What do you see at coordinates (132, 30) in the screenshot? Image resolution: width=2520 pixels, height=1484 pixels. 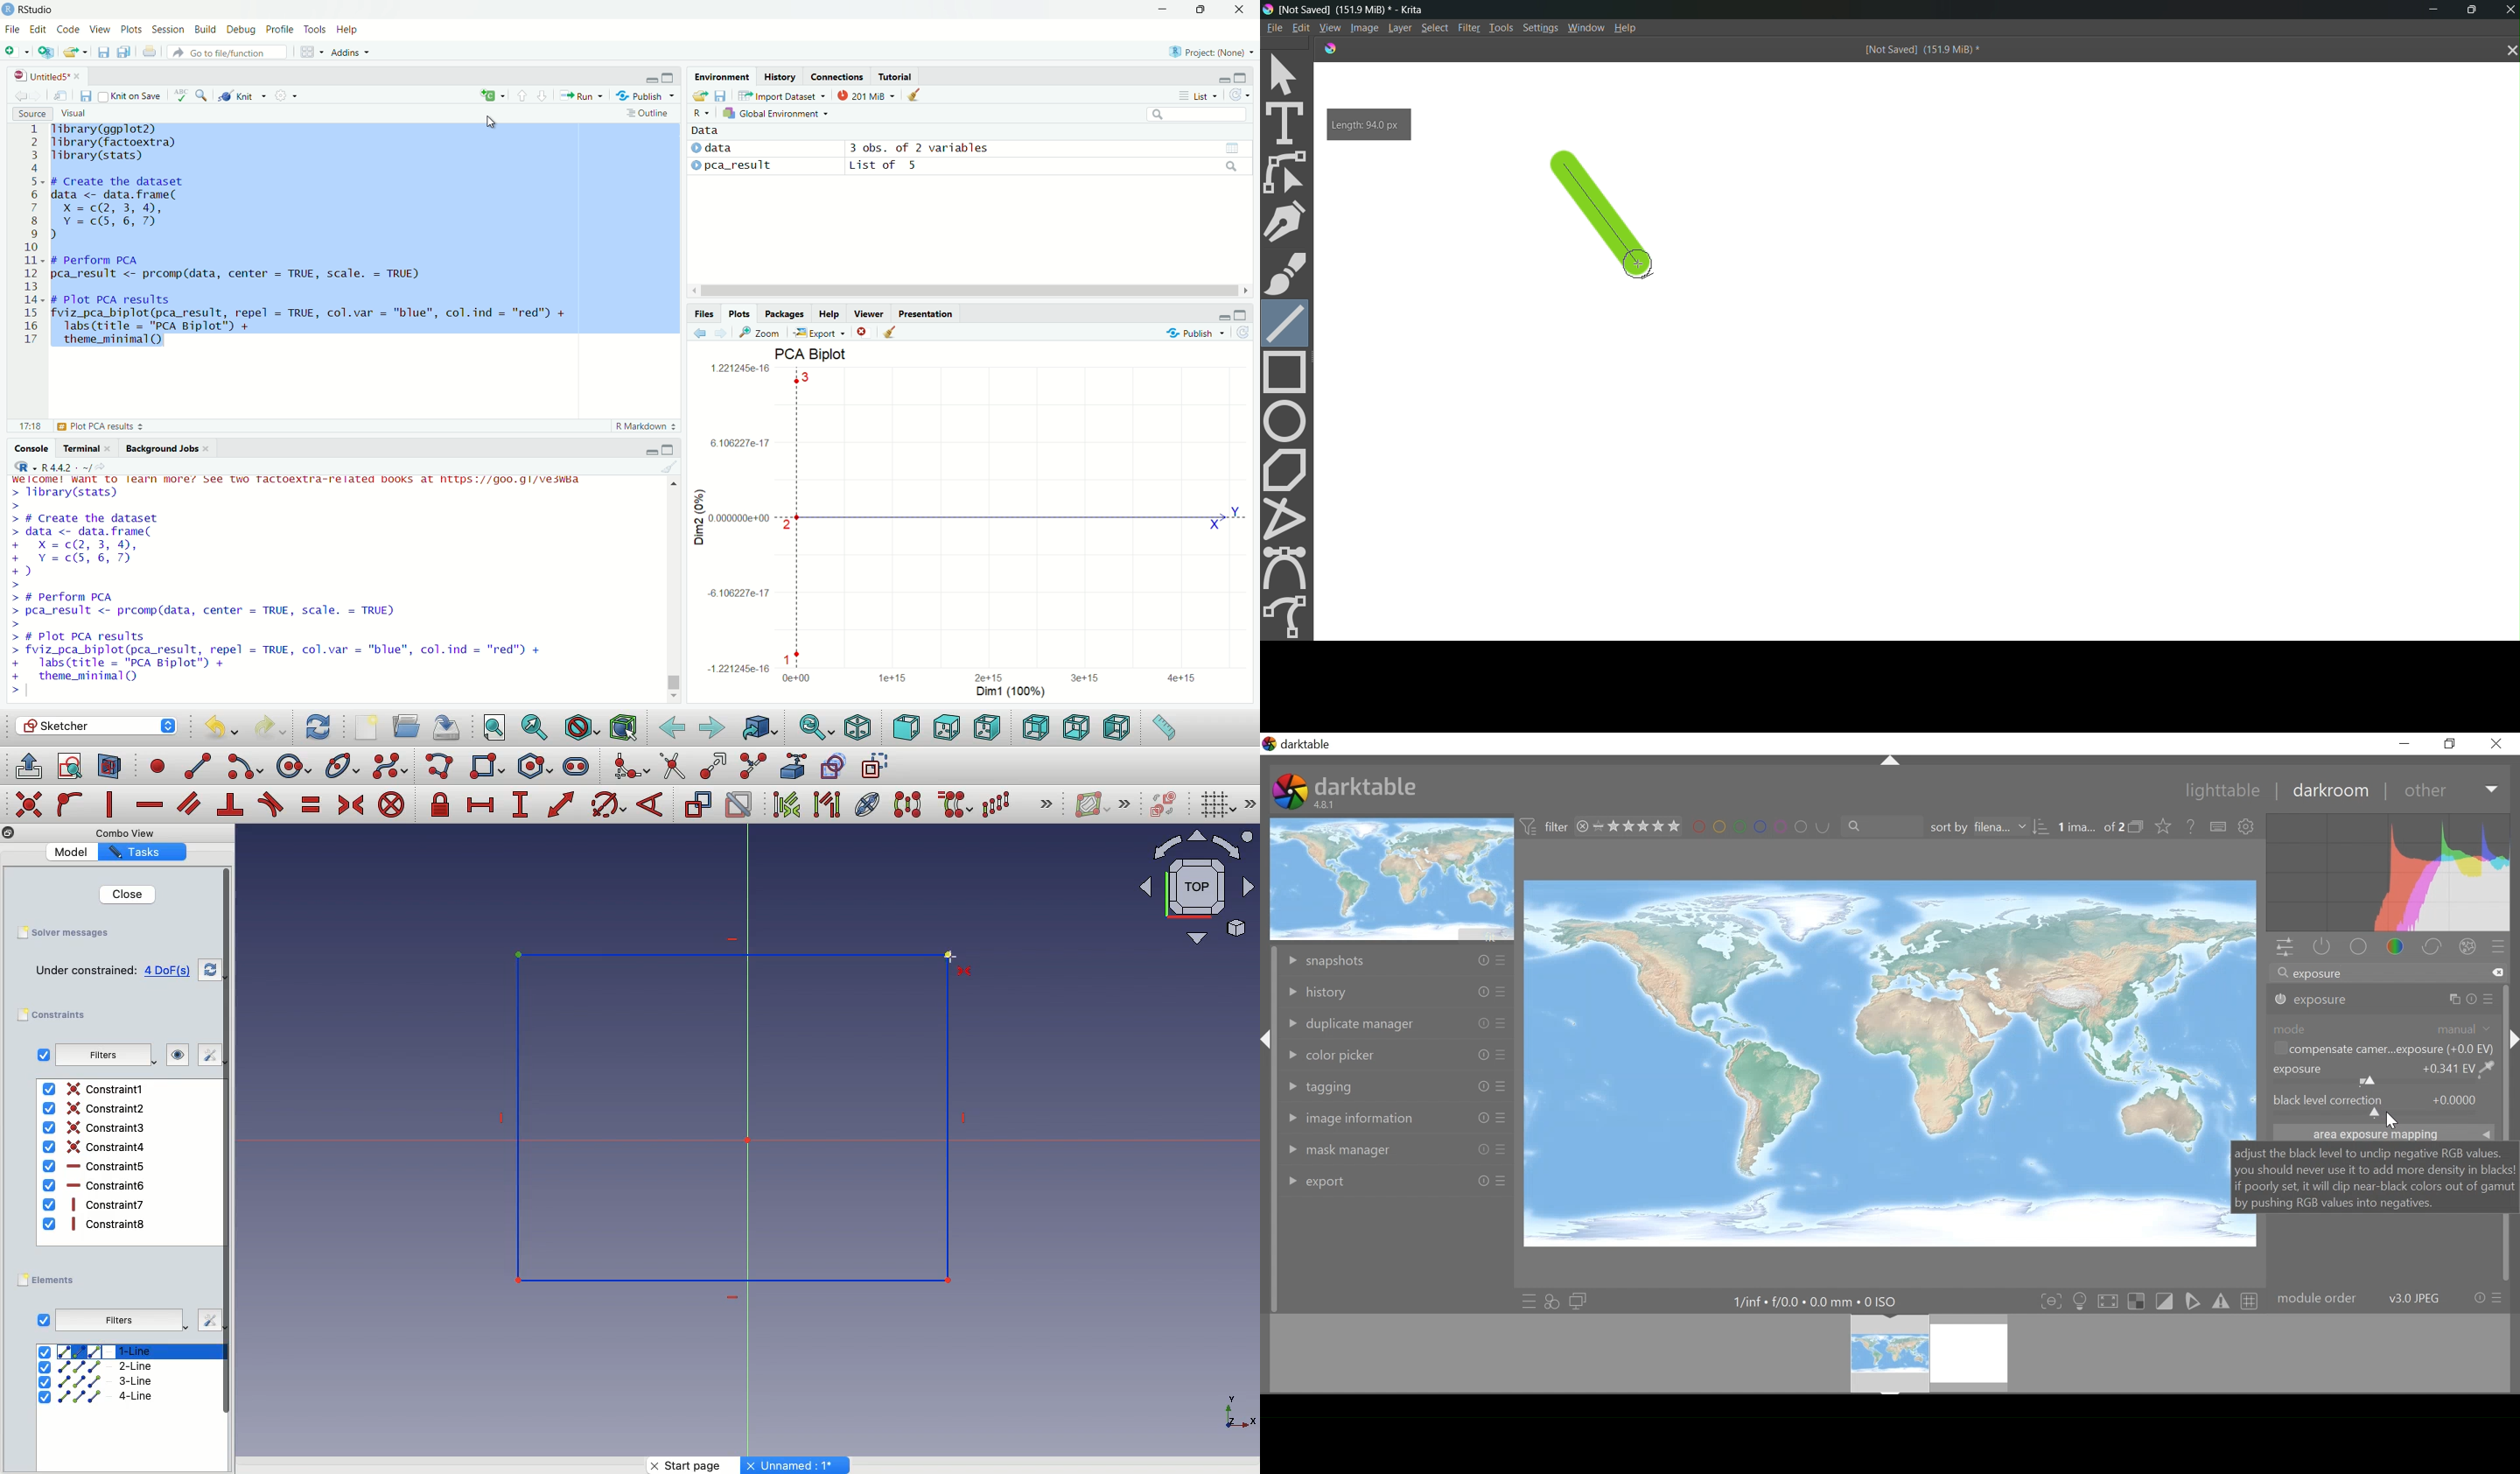 I see `plots` at bounding box center [132, 30].